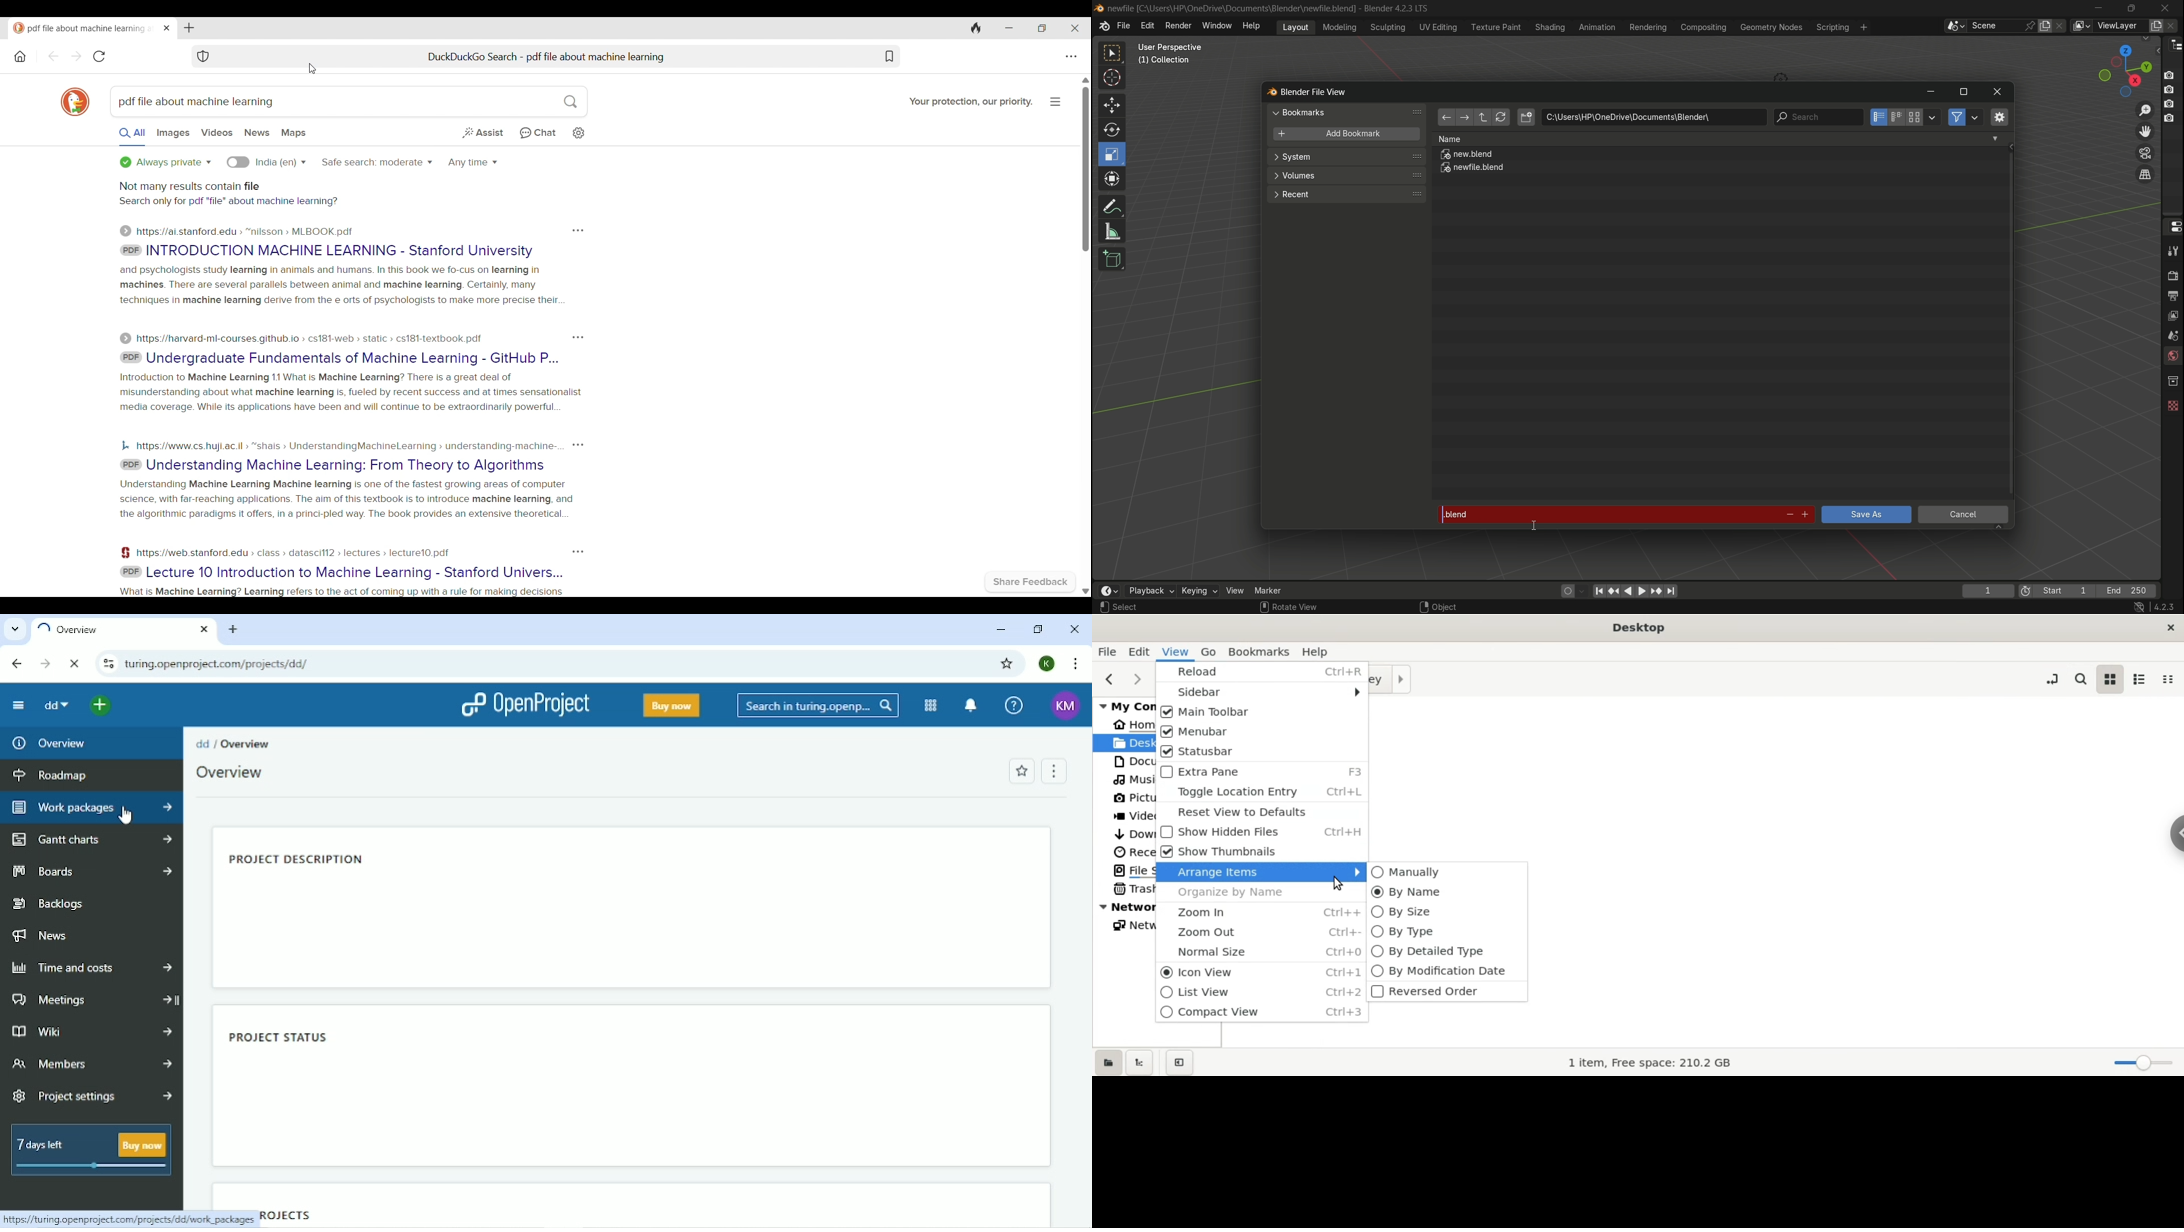 Image resolution: width=2184 pixels, height=1232 pixels. Describe the element at coordinates (2166, 7) in the screenshot. I see `close app` at that location.